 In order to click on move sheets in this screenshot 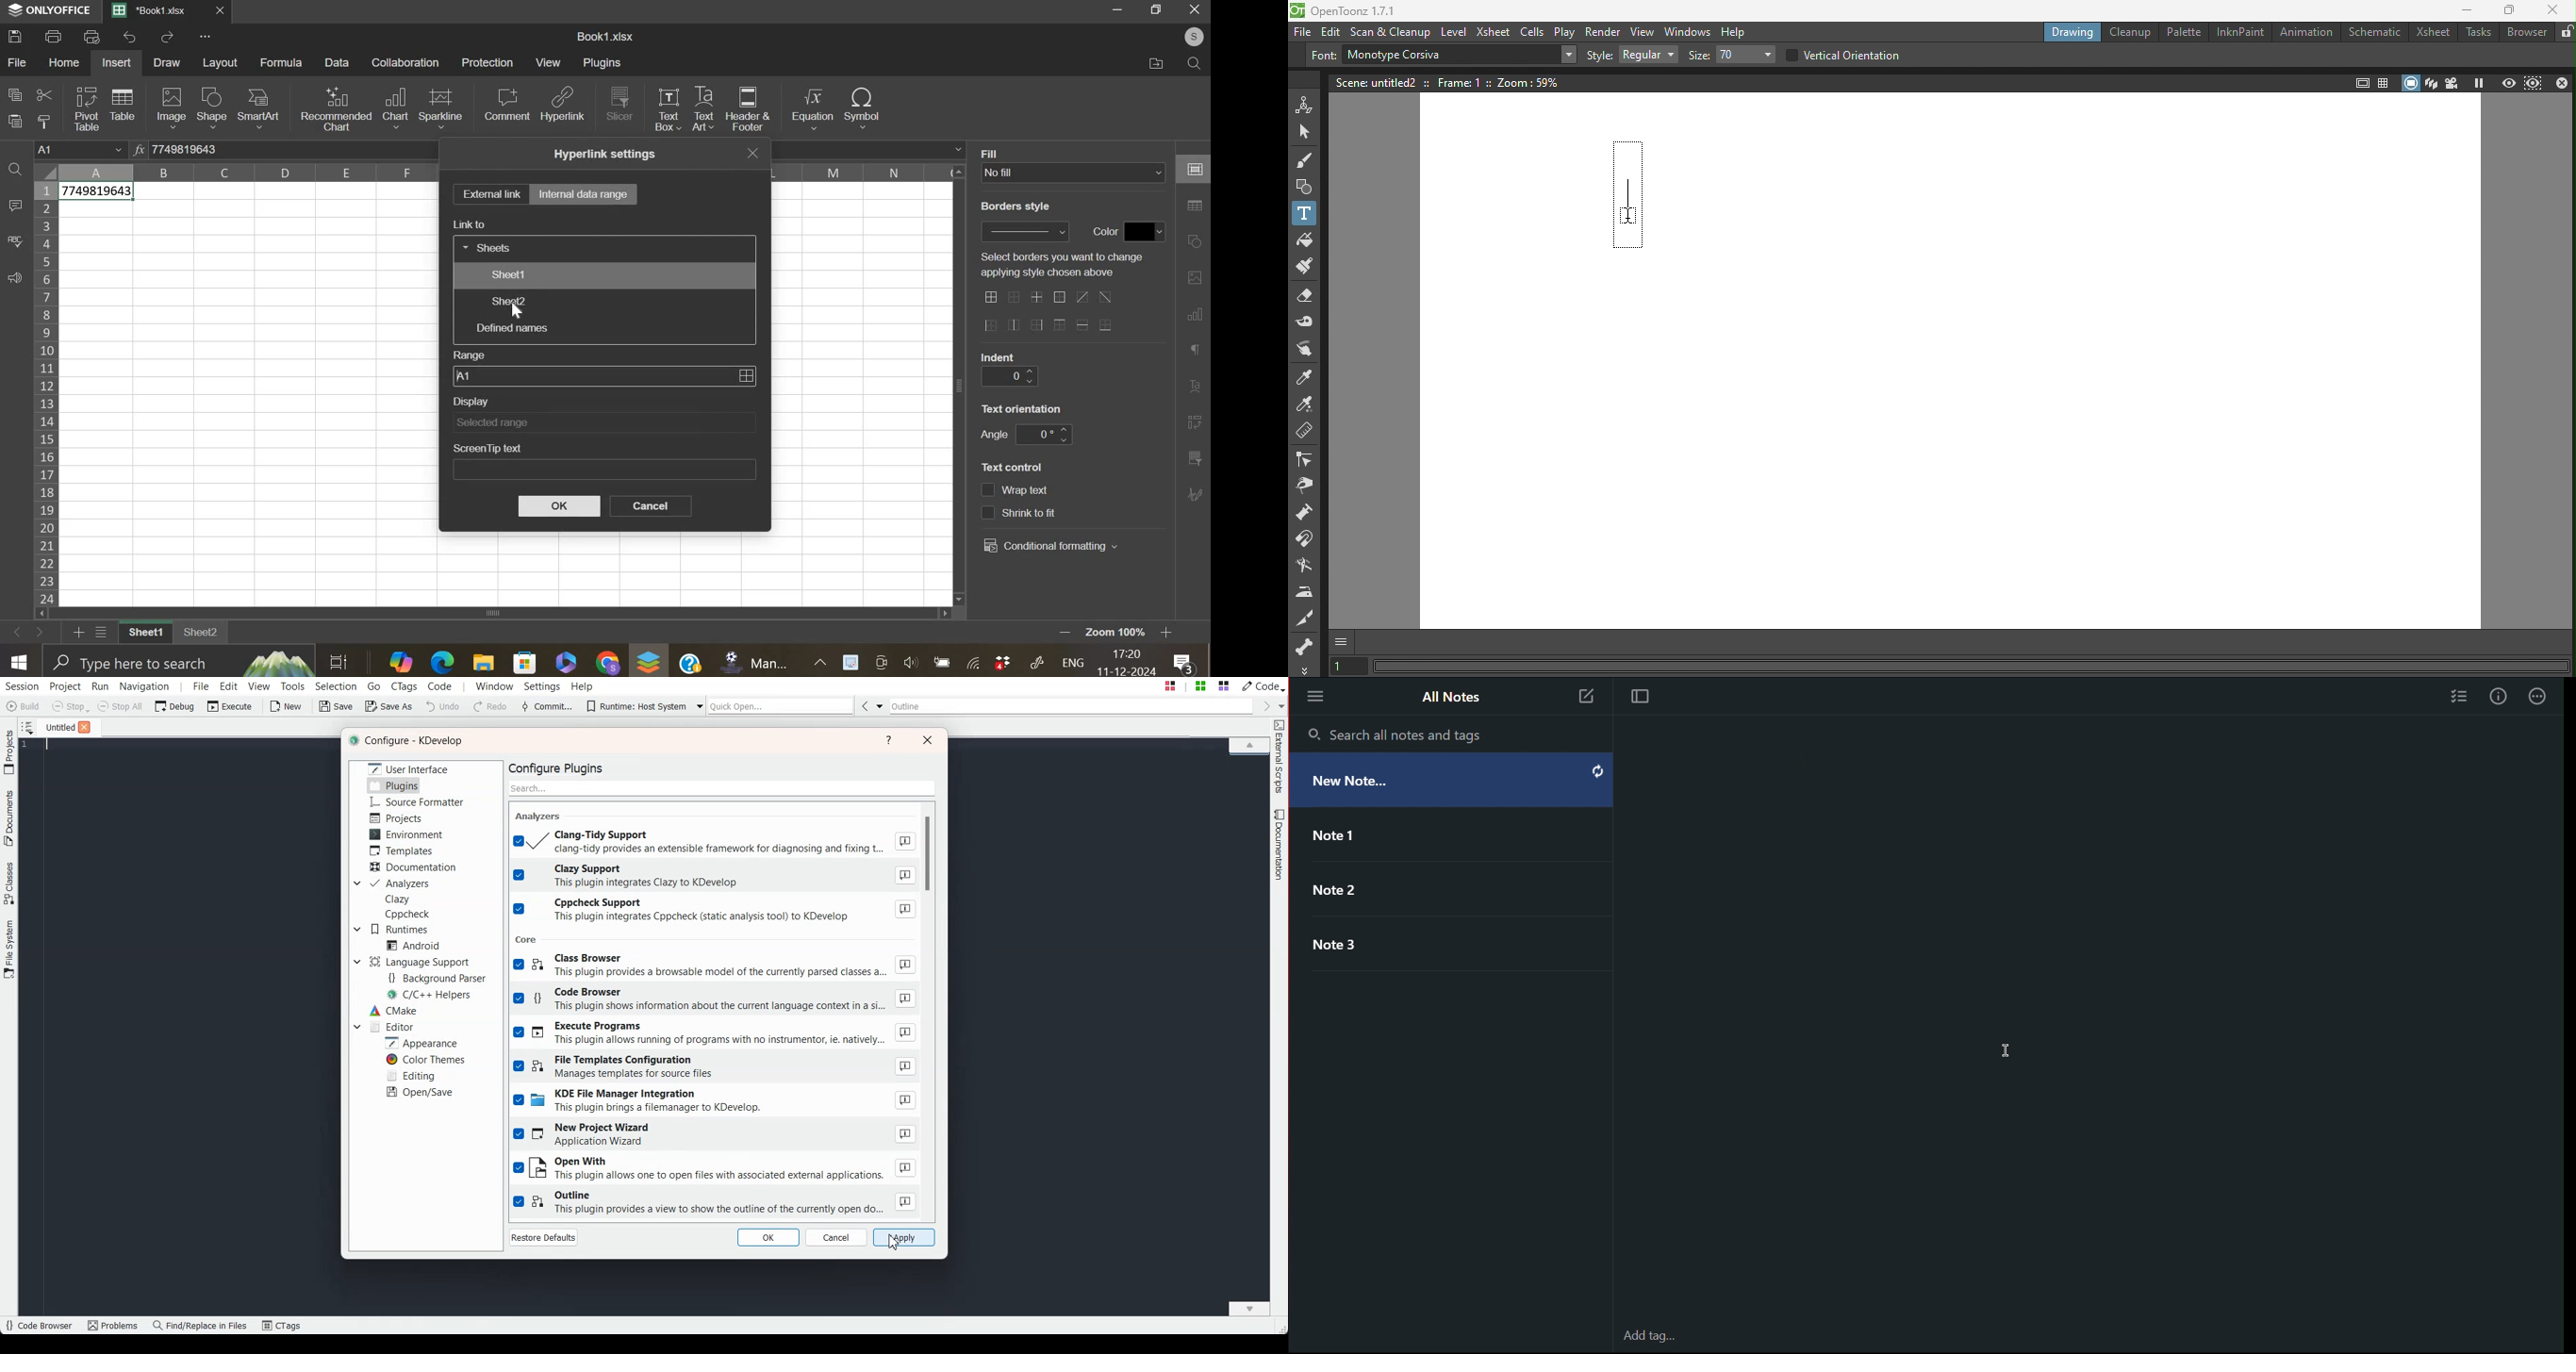, I will do `click(30, 631)`.